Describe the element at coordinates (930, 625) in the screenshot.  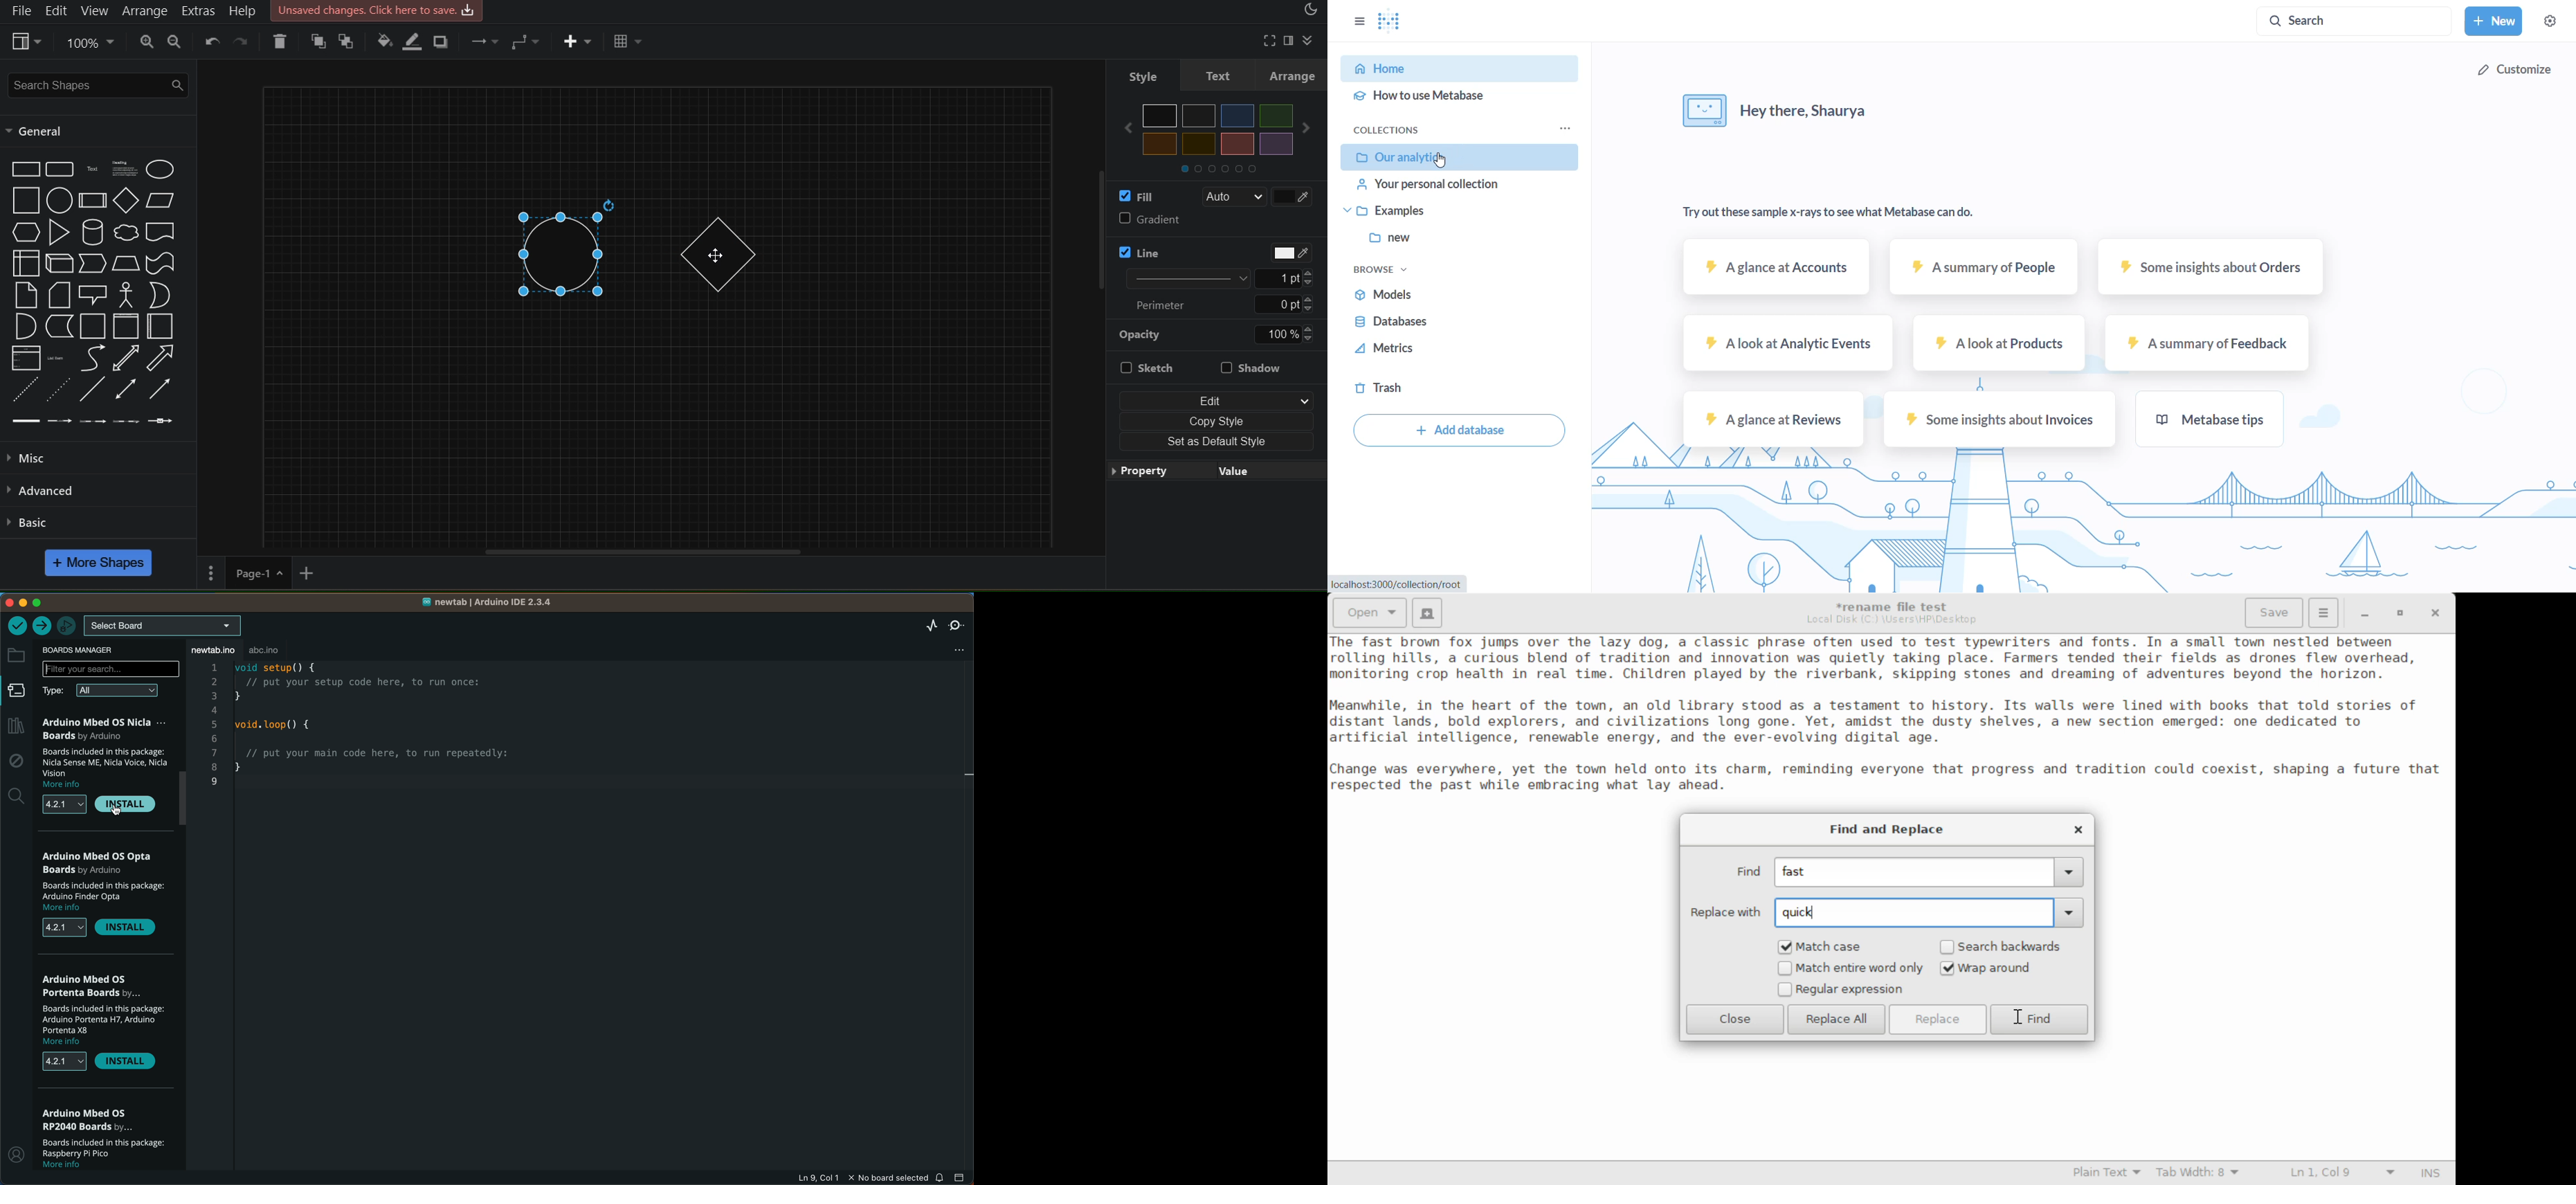
I see `serial plotter` at that location.